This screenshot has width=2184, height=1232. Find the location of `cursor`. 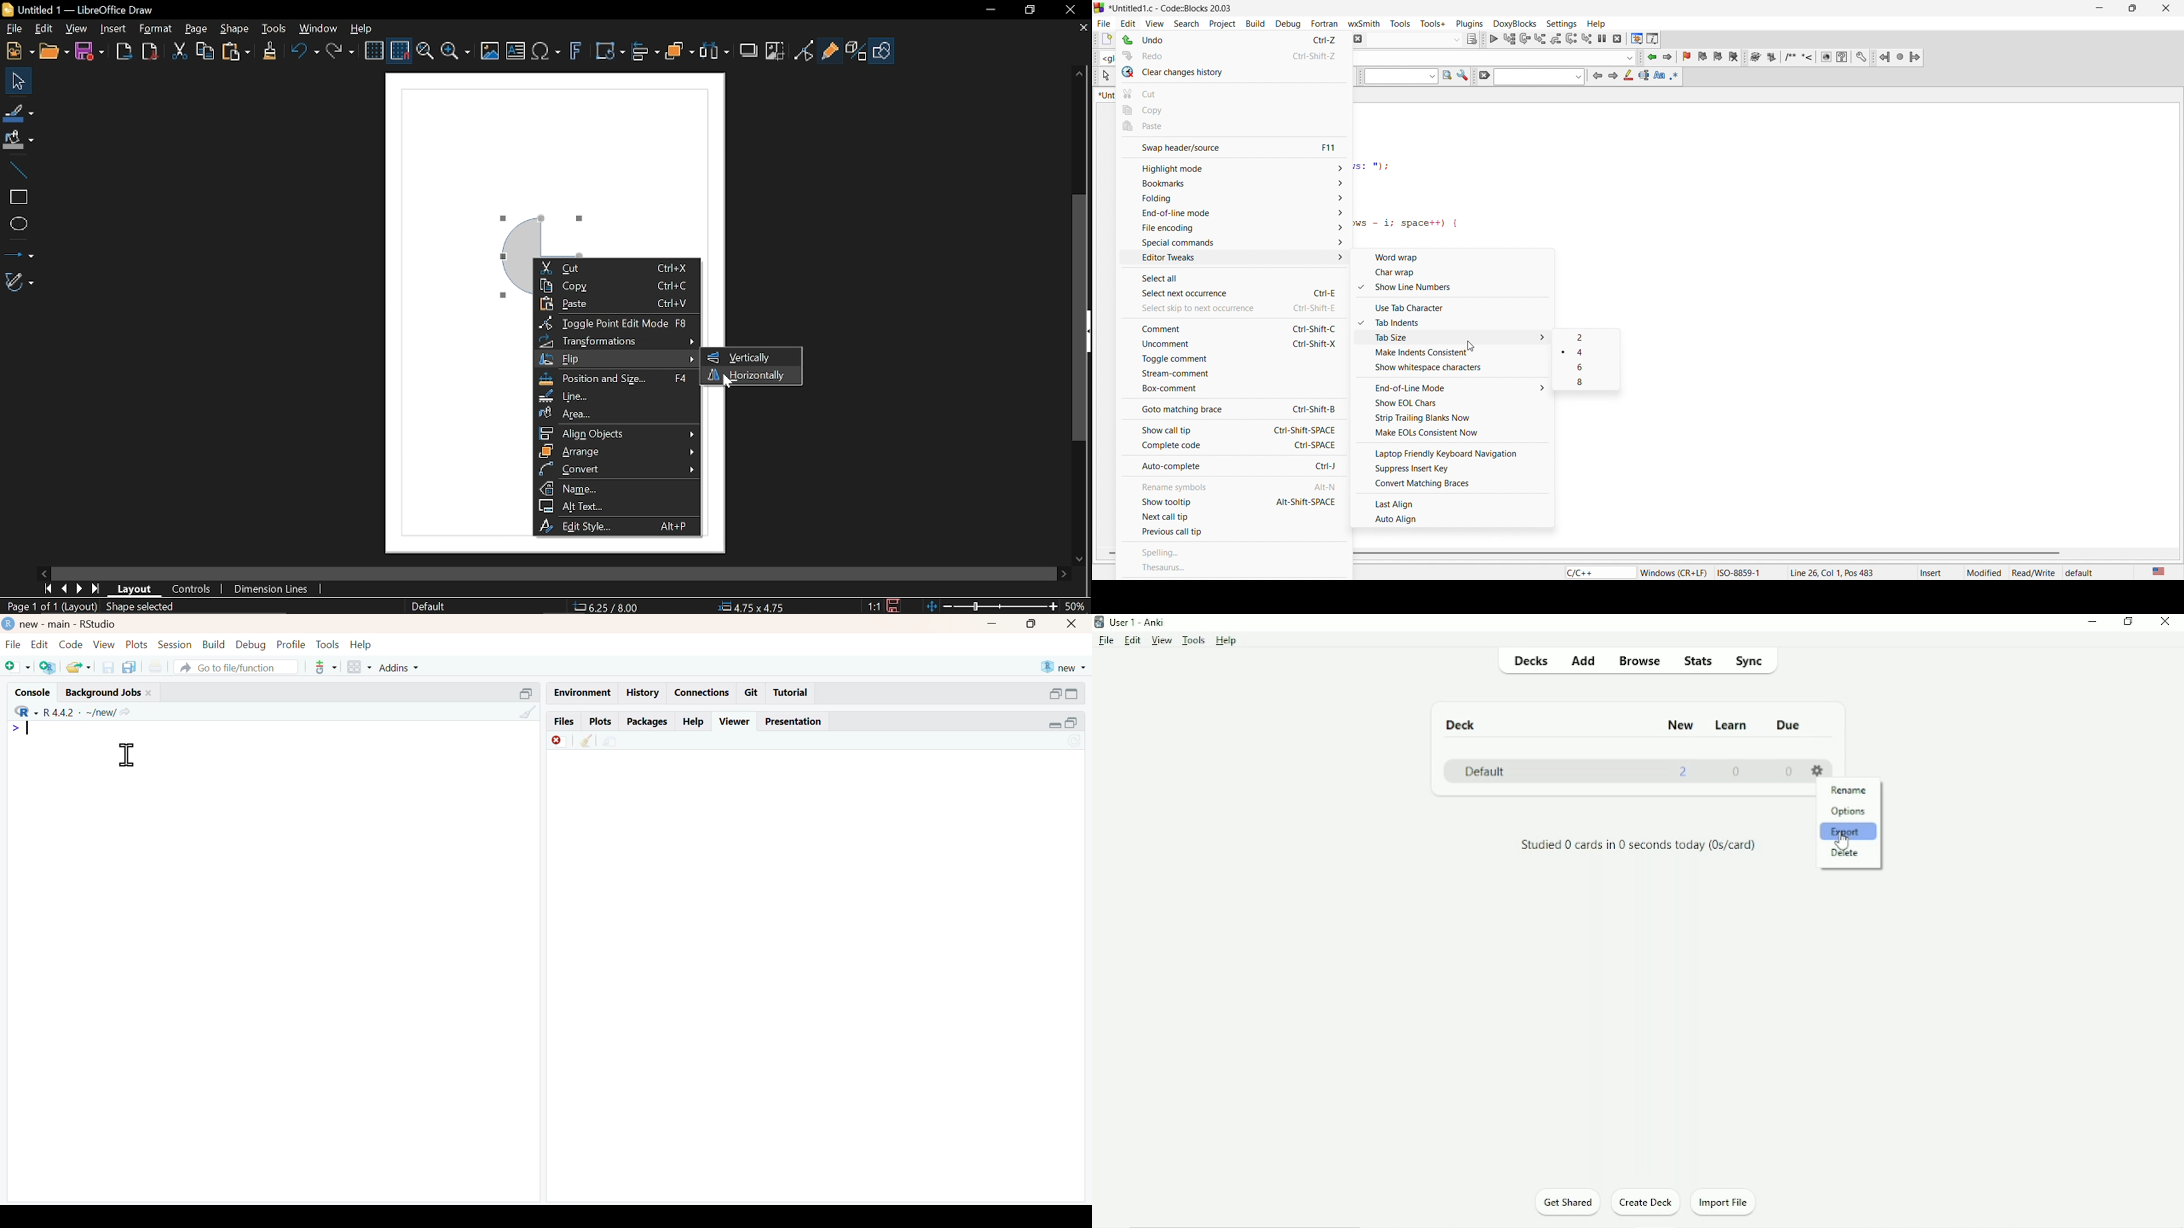

cursor is located at coordinates (1847, 837).